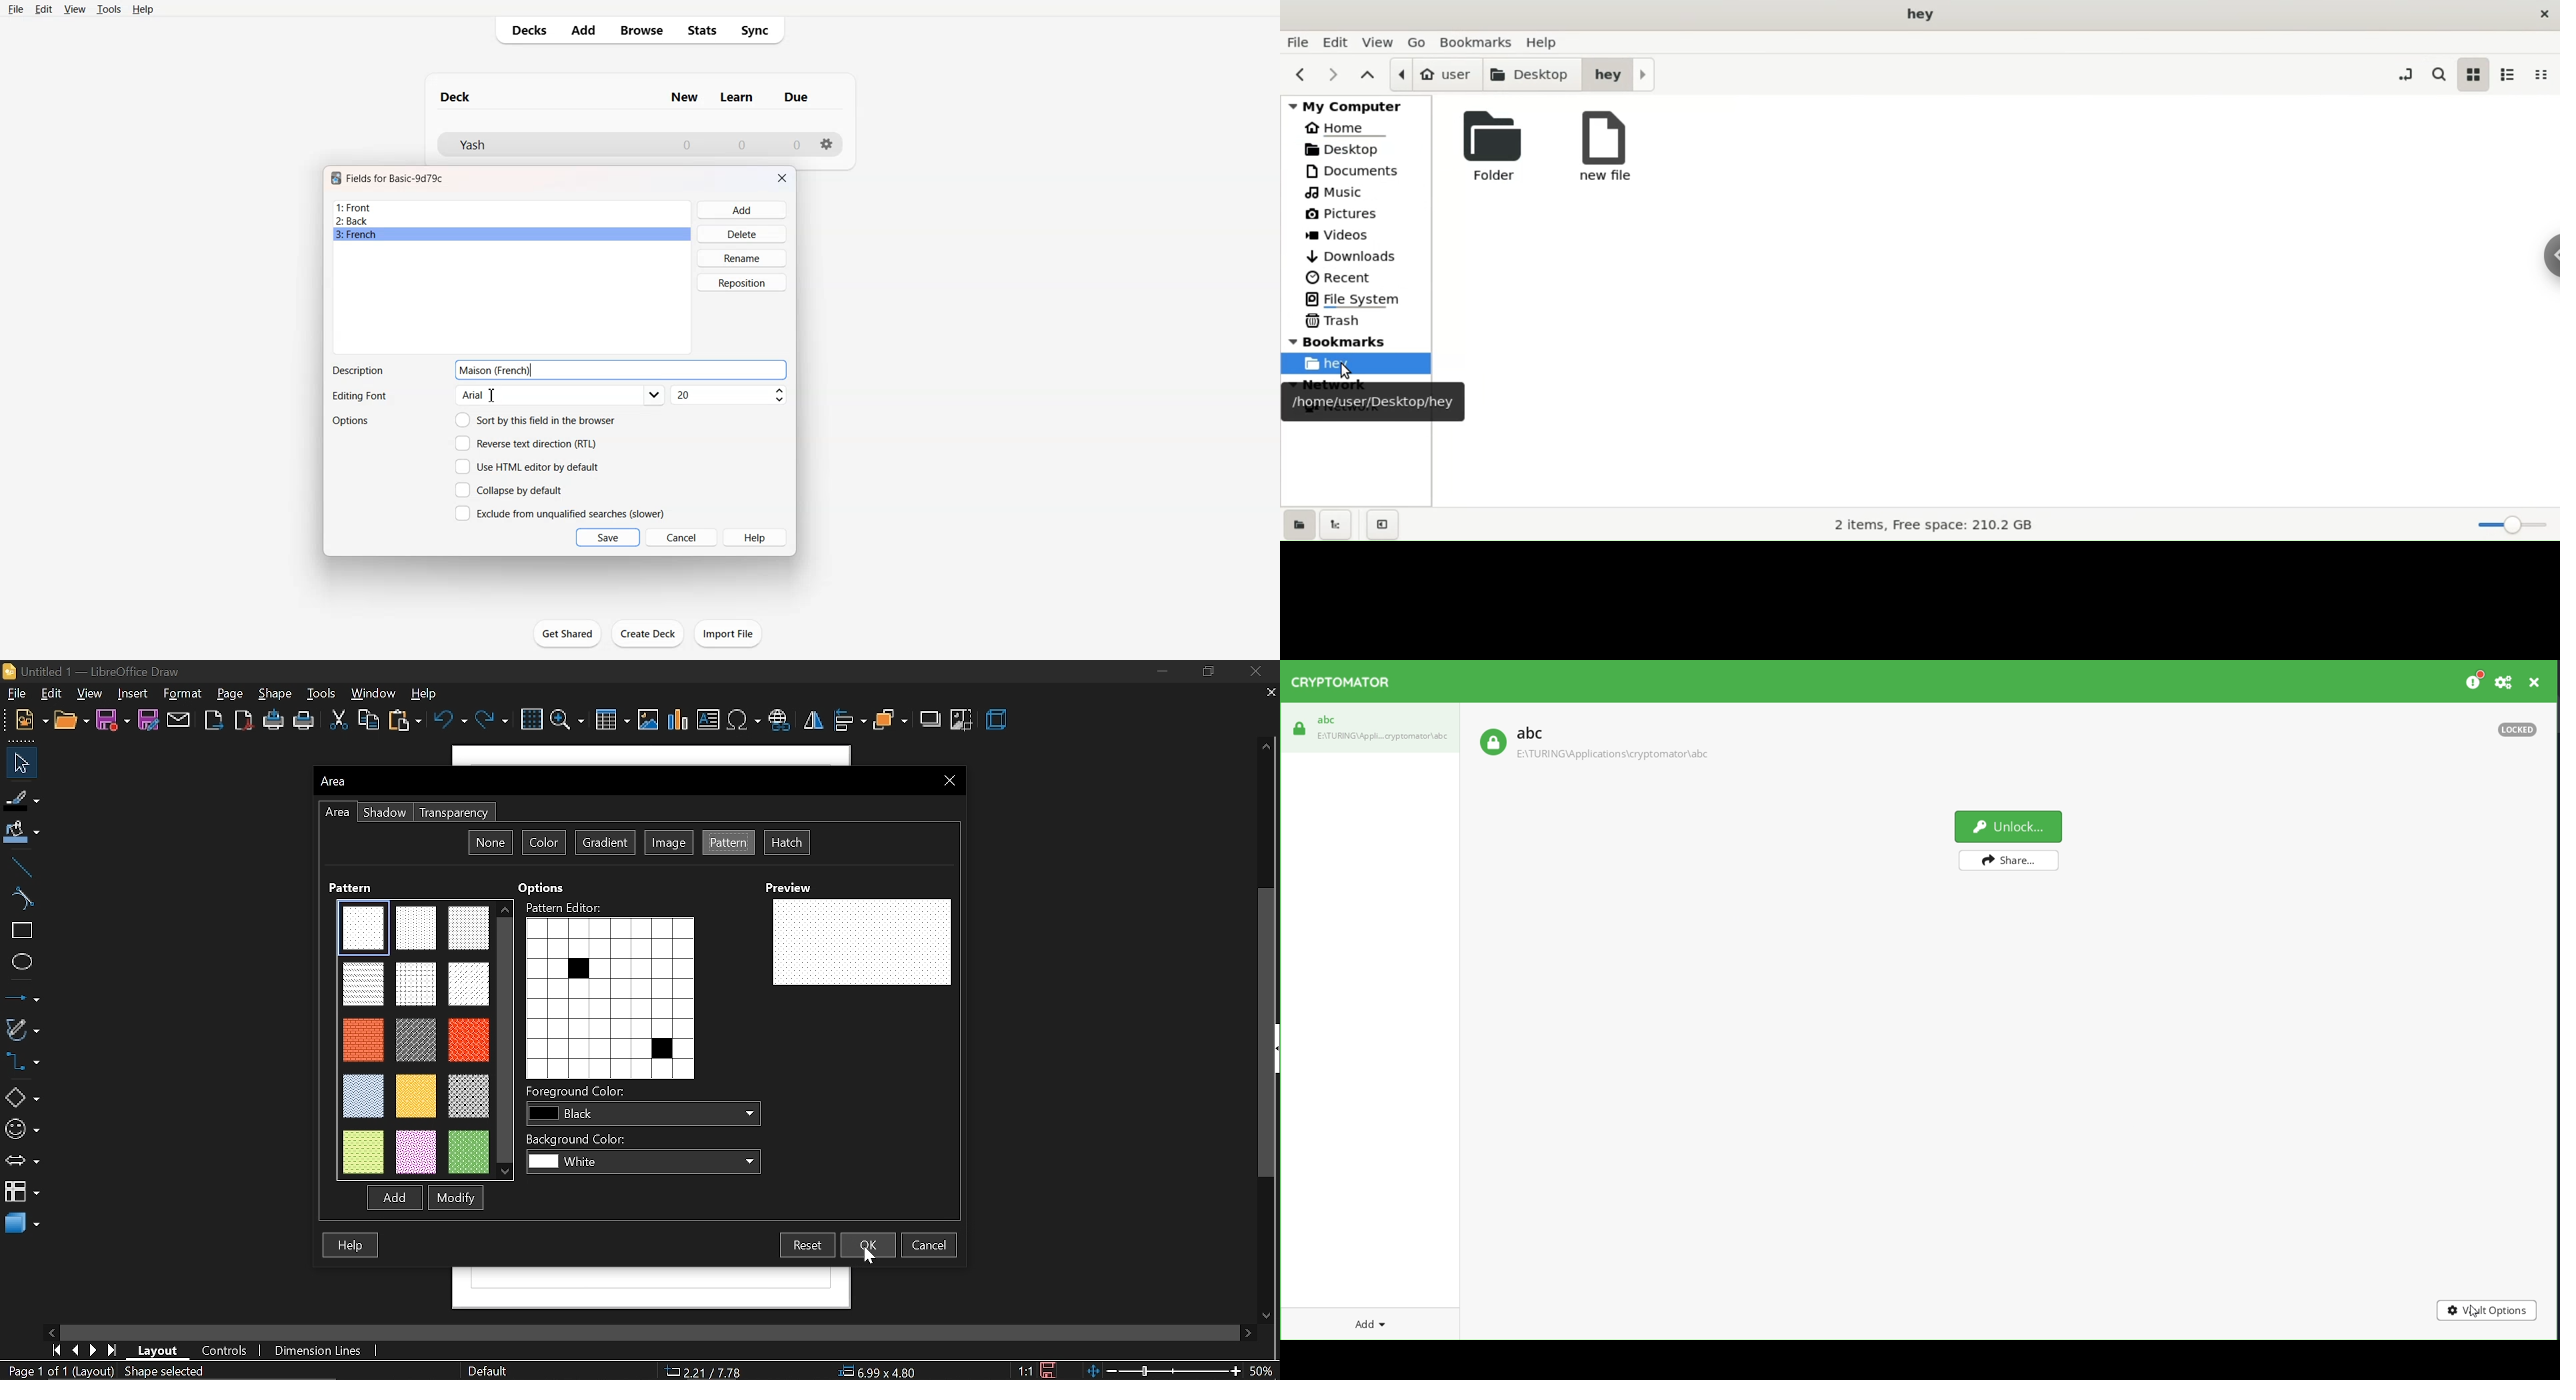  What do you see at coordinates (22, 1028) in the screenshot?
I see `curves and polygons` at bounding box center [22, 1028].